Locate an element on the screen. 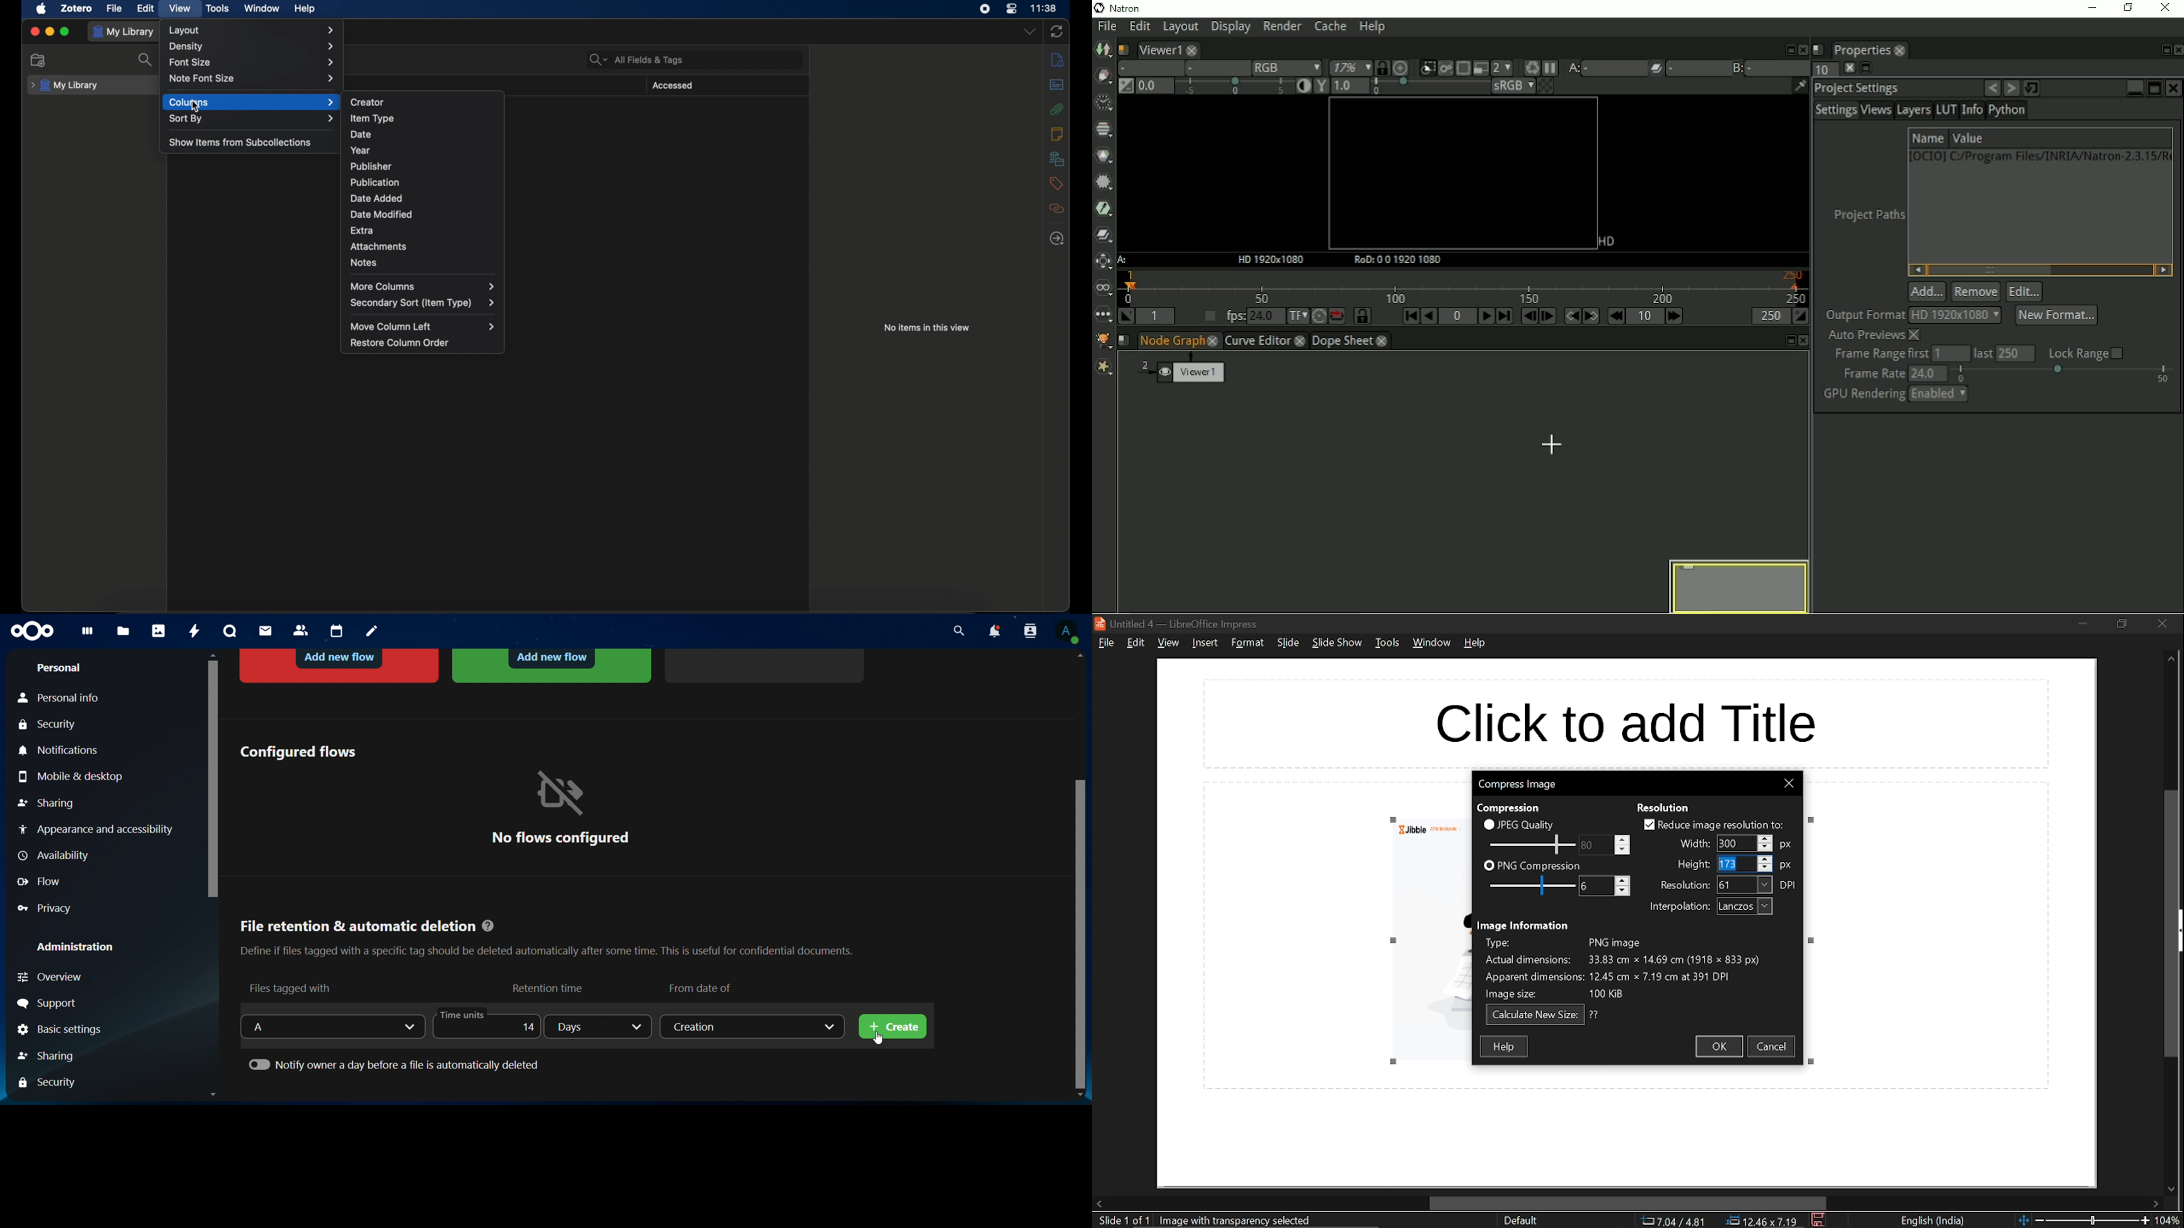 This screenshot has height=1232, width=2184. edit is located at coordinates (1135, 643).